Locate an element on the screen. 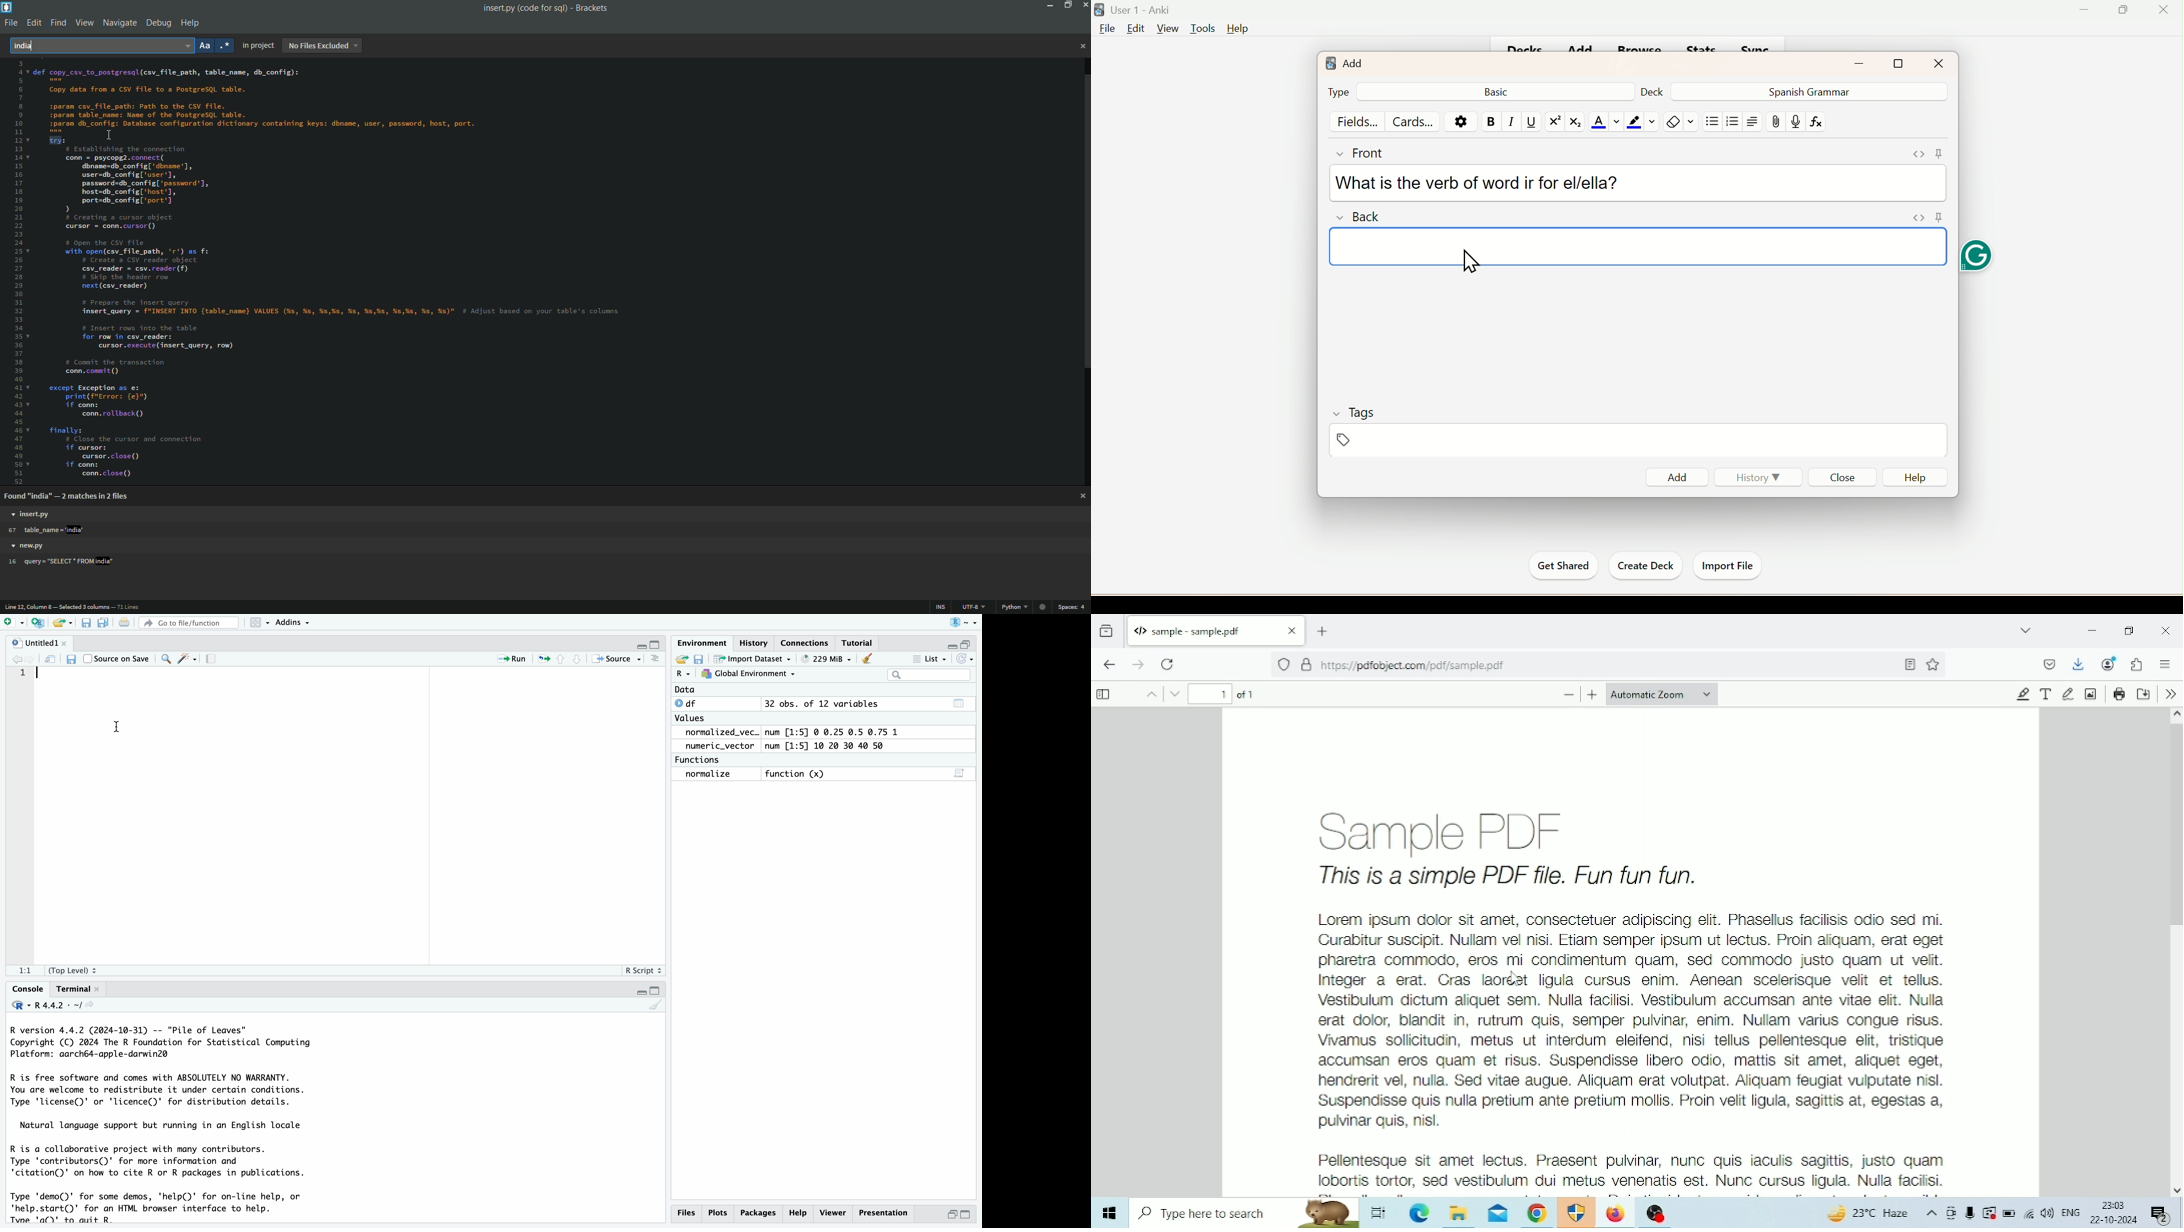 The width and height of the screenshot is (2184, 1232). Zoom options is located at coordinates (1661, 694).